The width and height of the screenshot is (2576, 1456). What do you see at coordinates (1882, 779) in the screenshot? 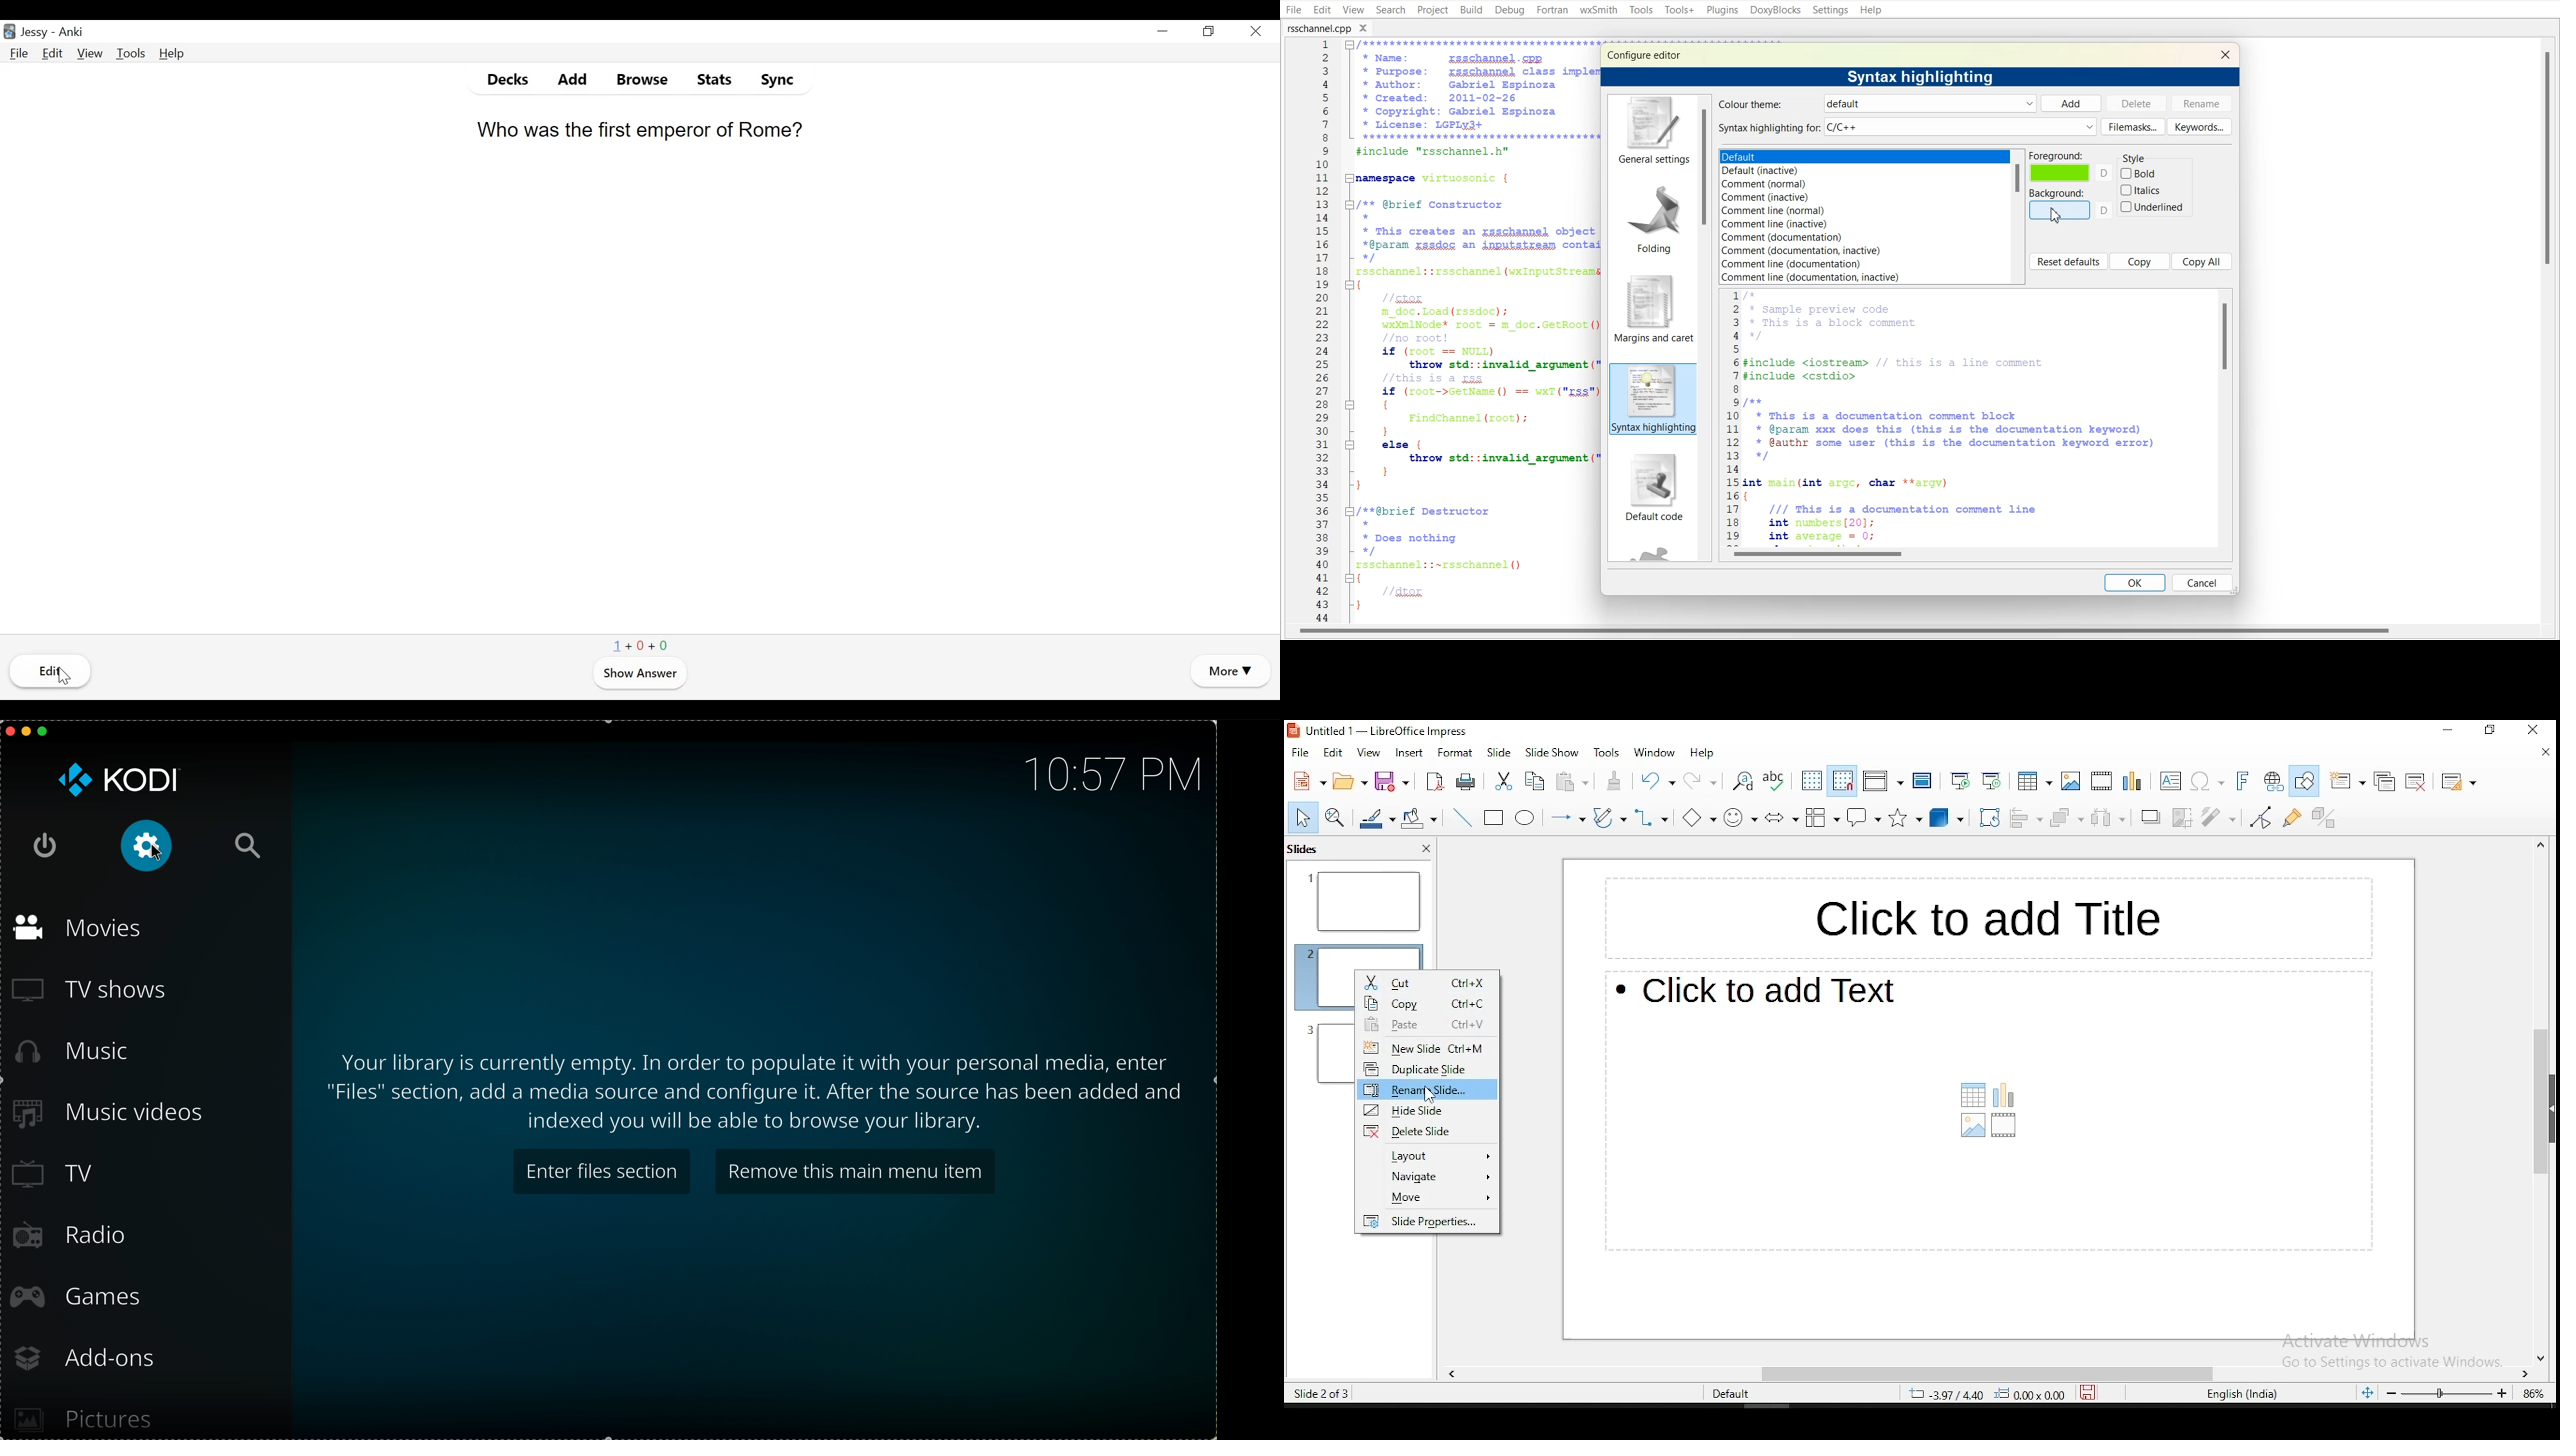
I see `display views` at bounding box center [1882, 779].